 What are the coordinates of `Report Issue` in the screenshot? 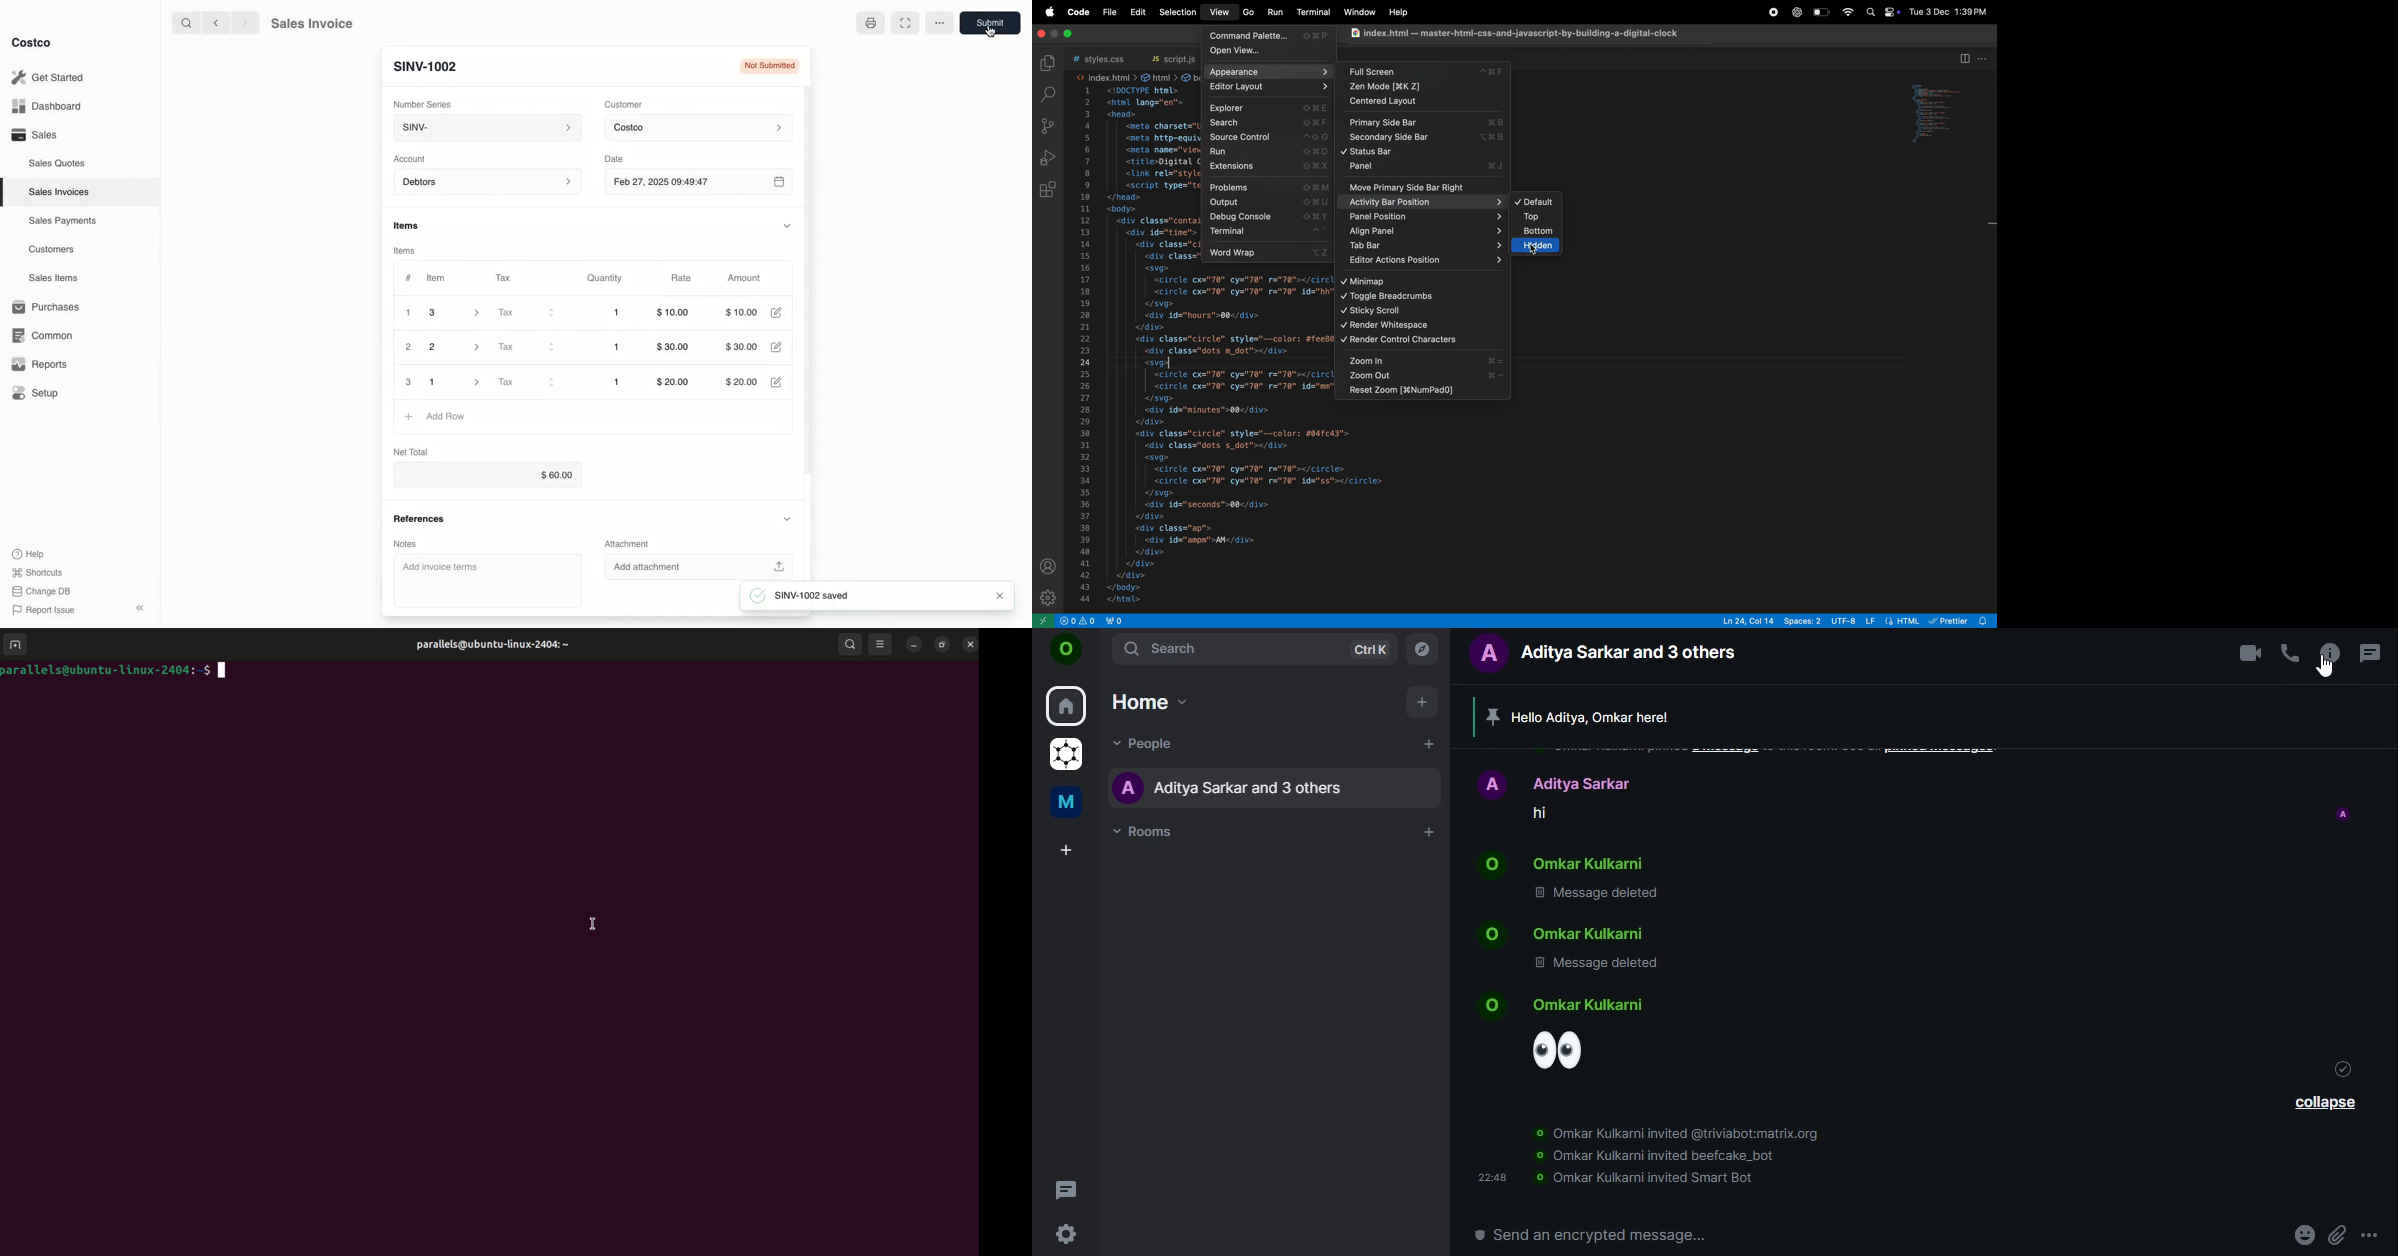 It's located at (44, 610).